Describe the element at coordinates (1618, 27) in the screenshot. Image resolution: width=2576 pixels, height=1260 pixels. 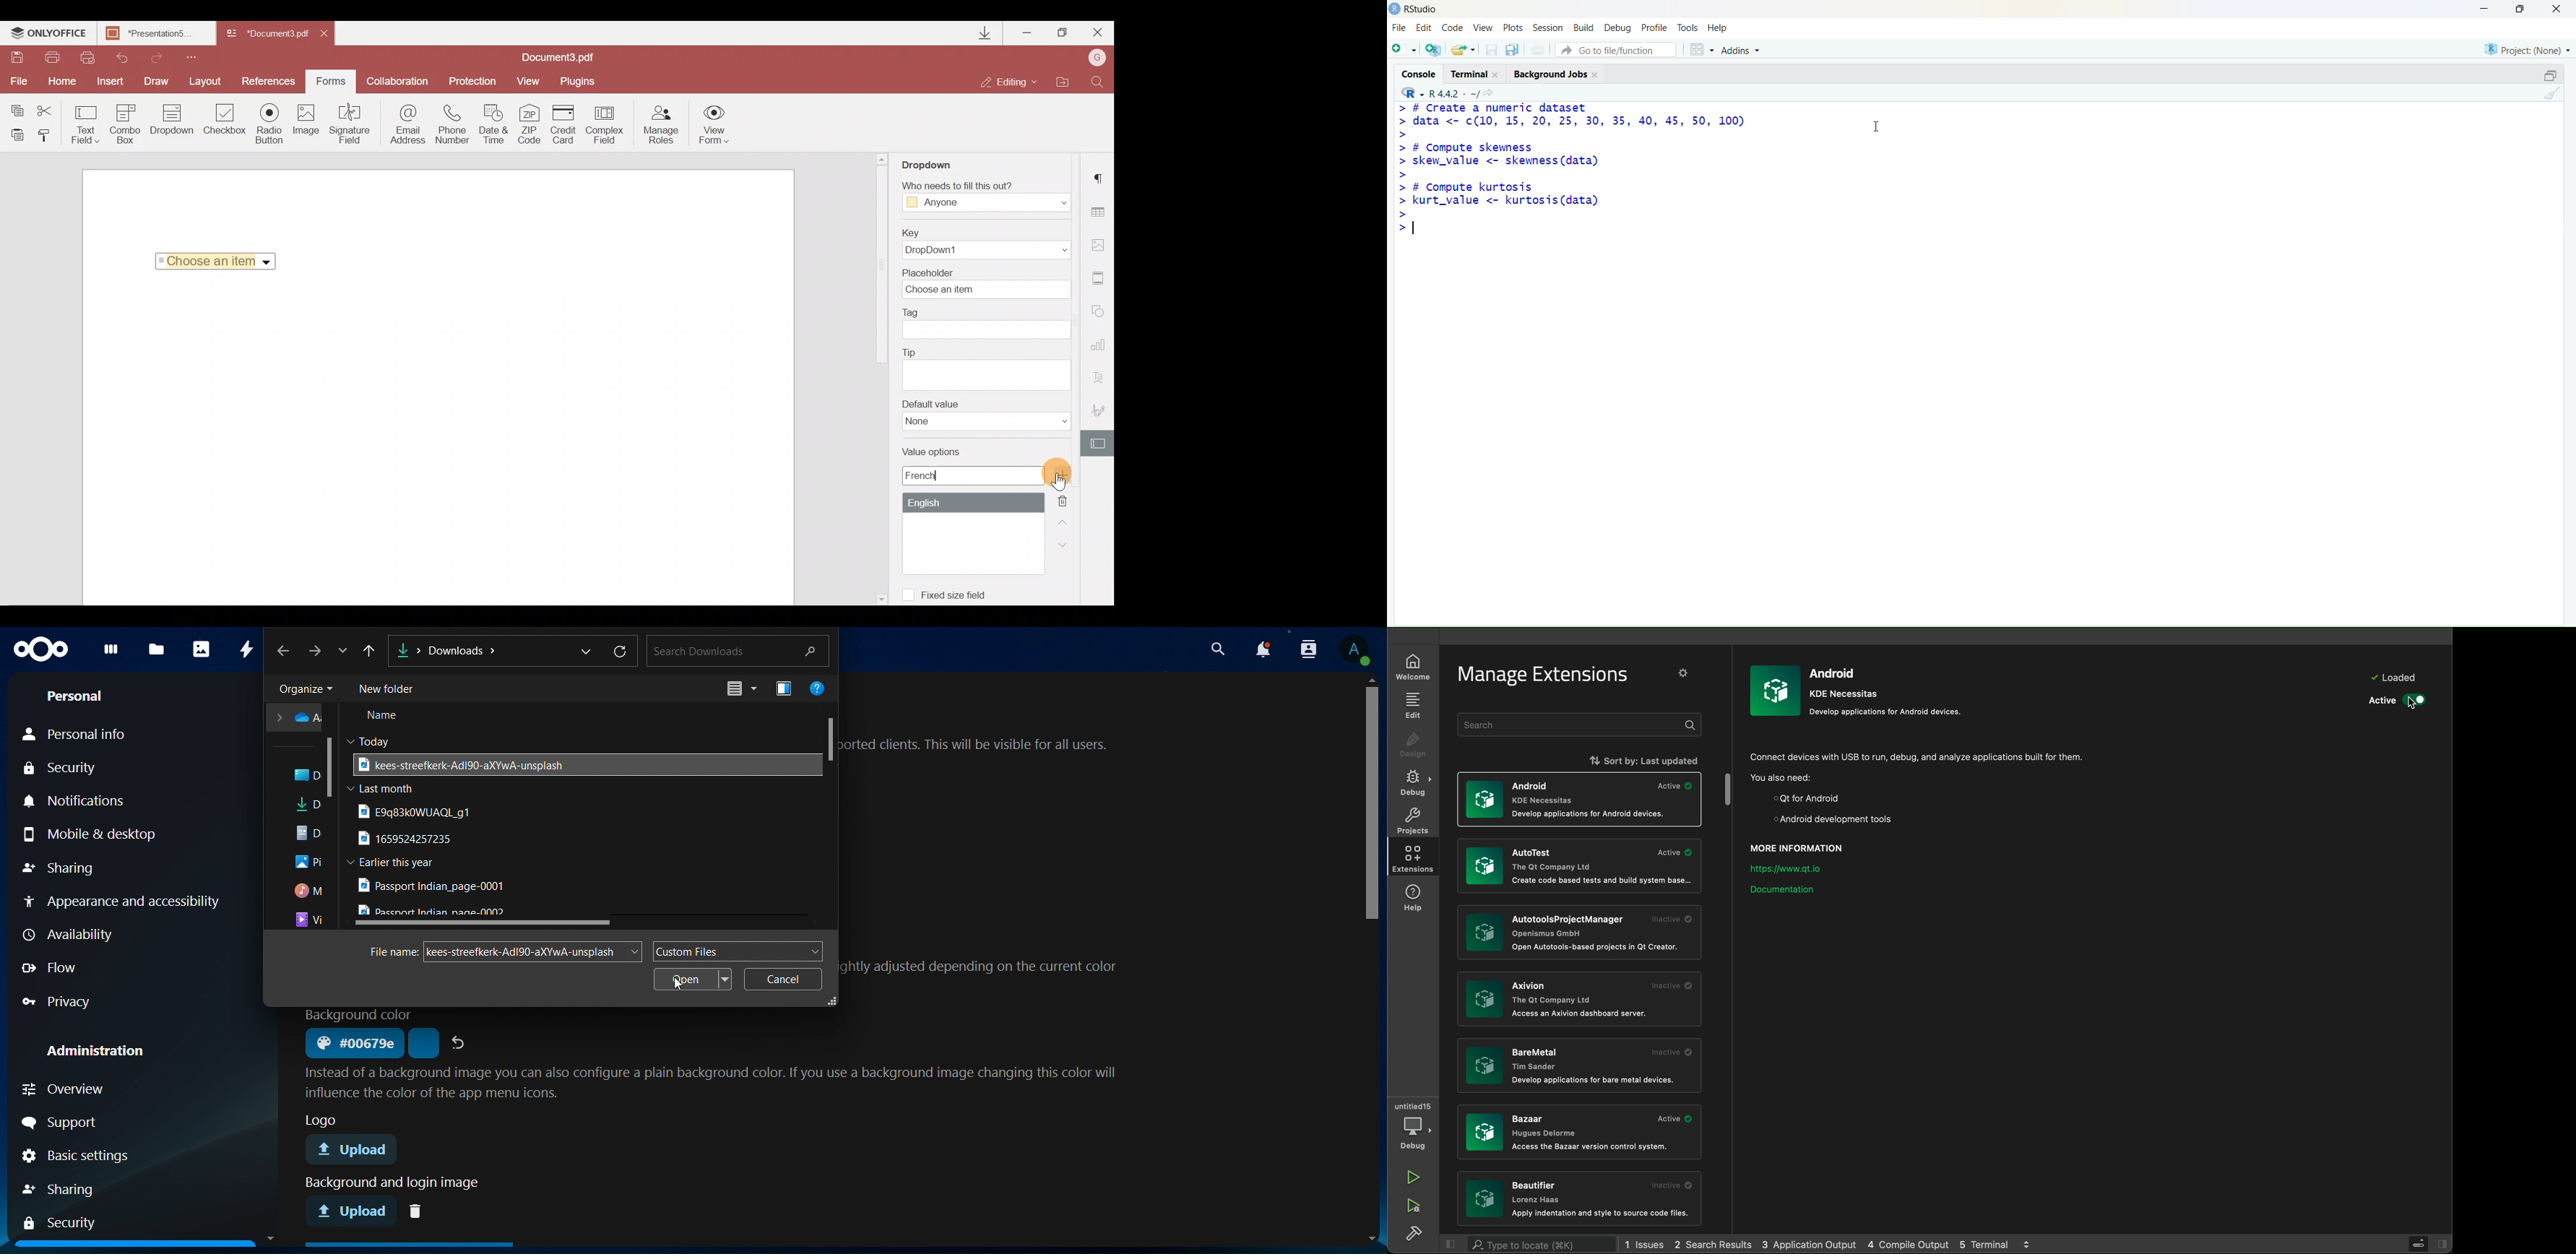
I see `Debug` at that location.